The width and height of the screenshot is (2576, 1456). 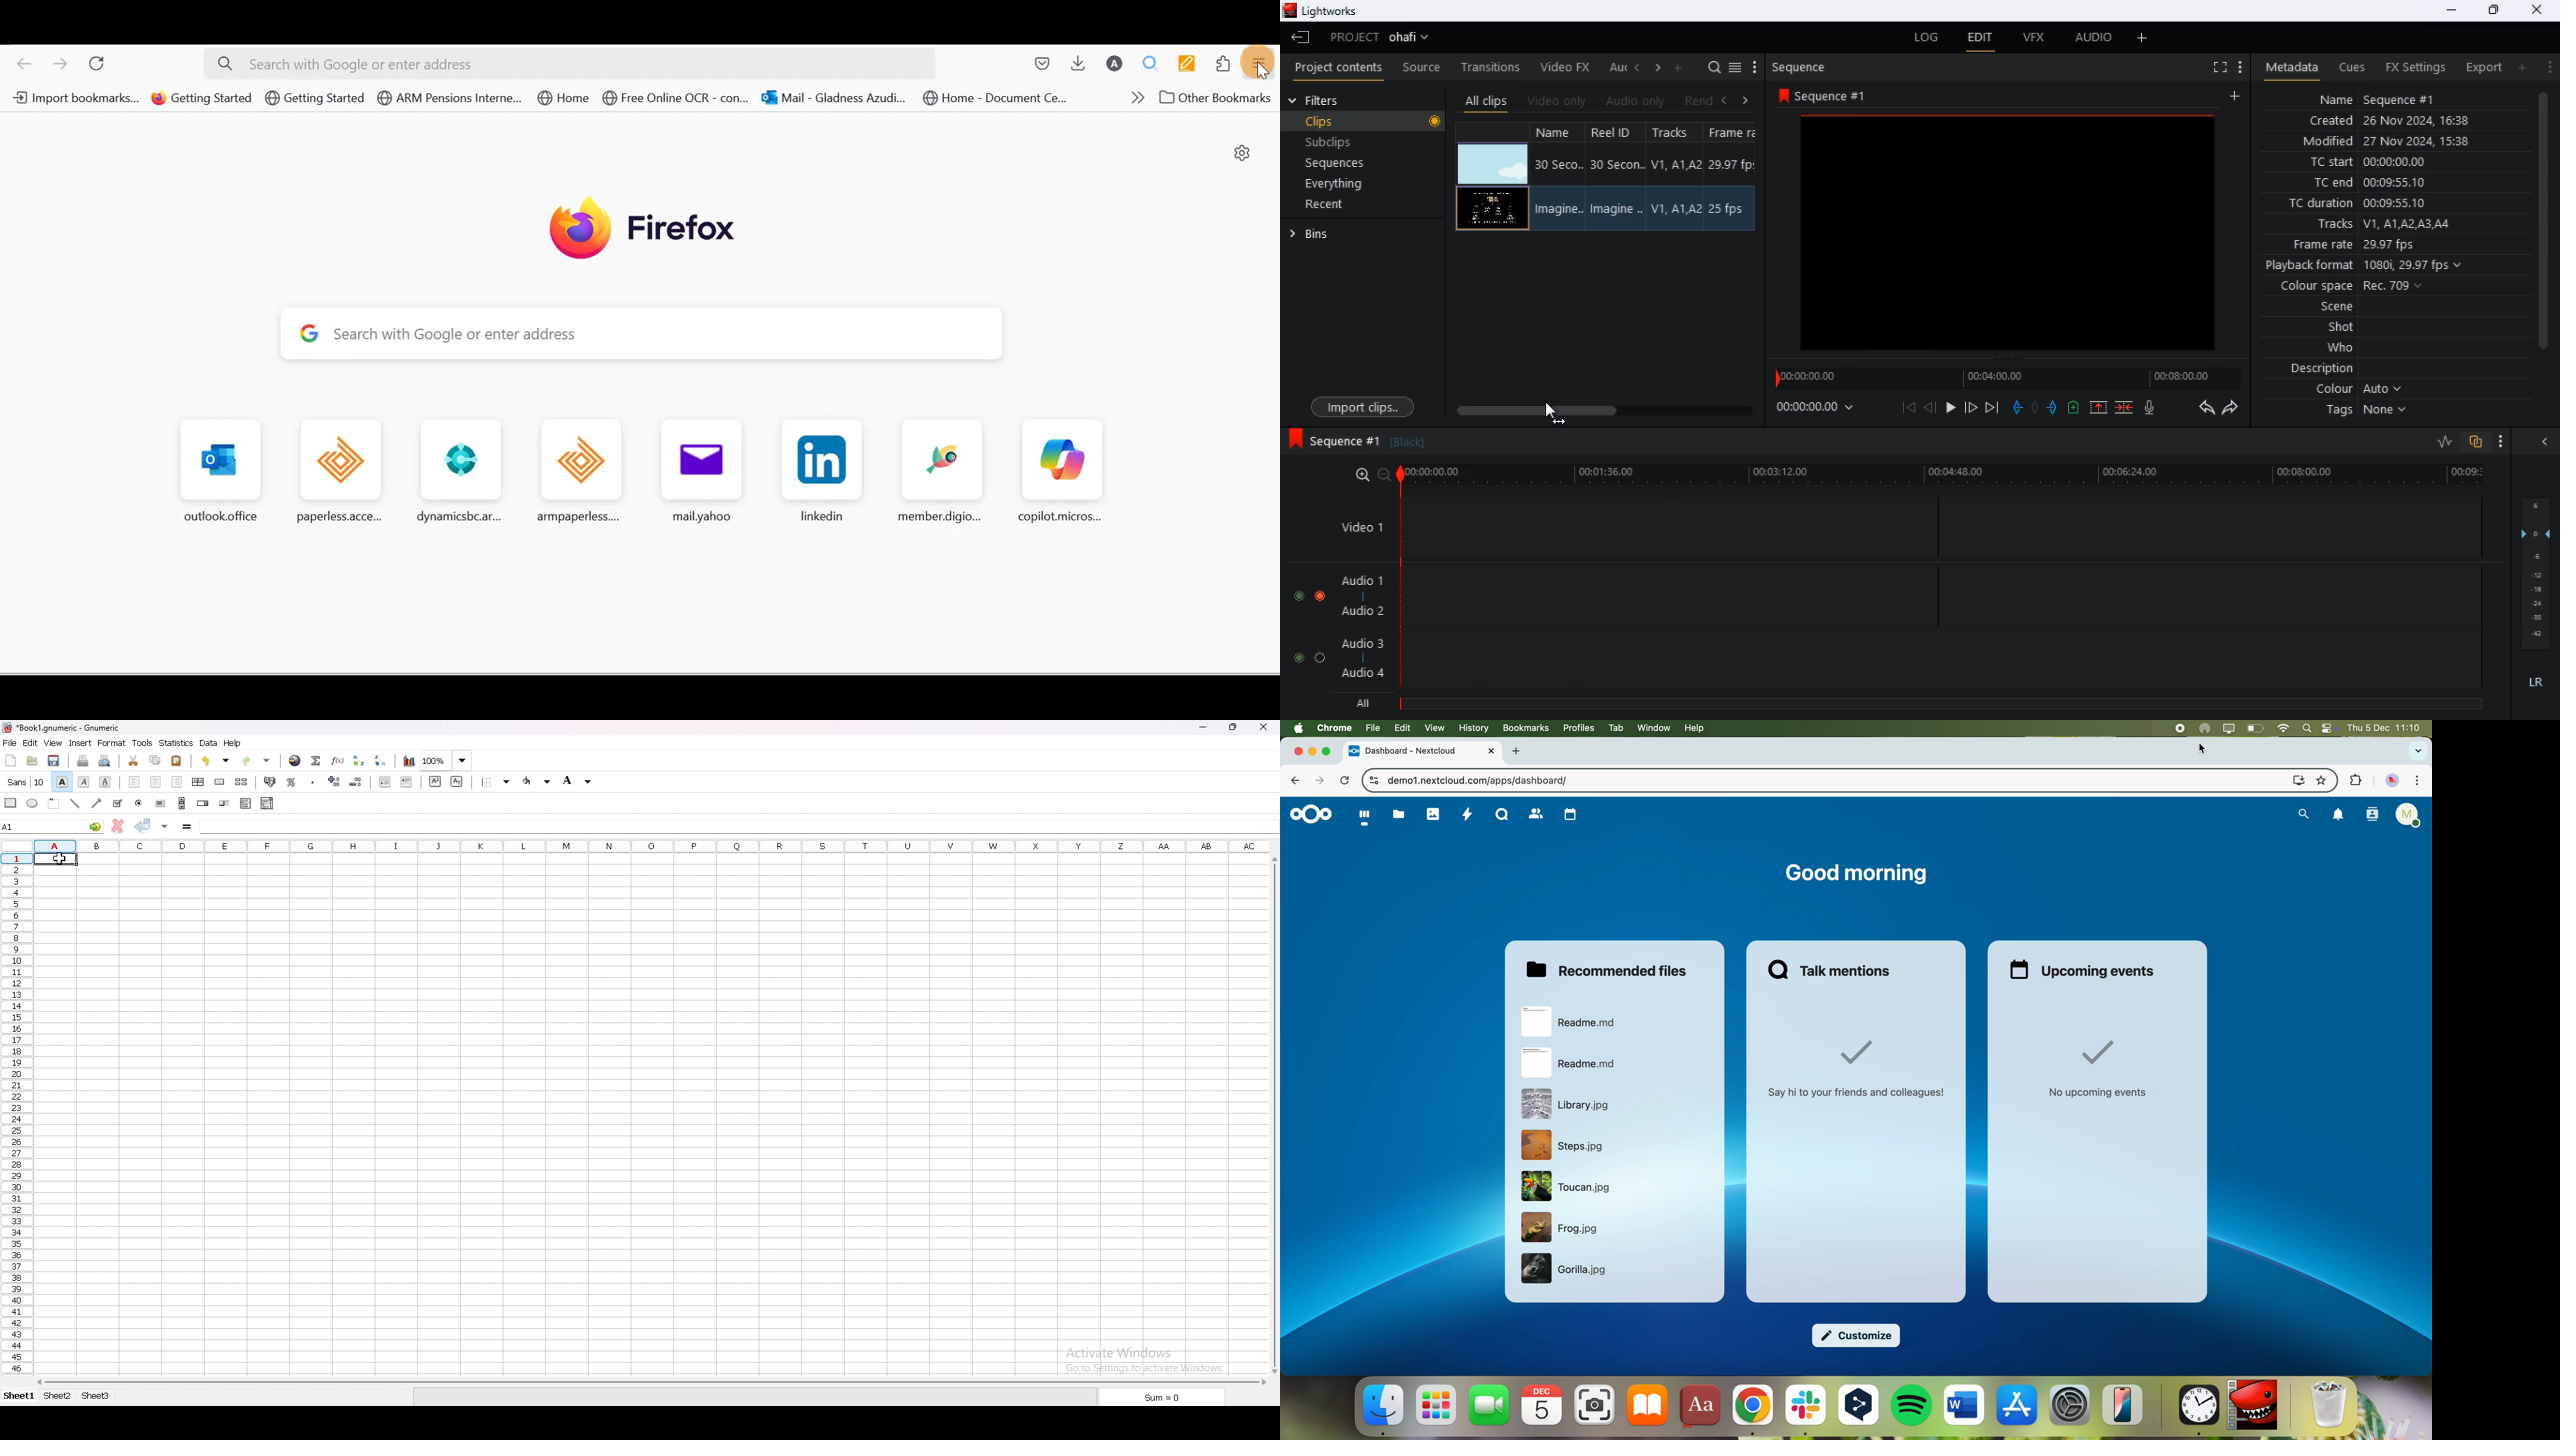 I want to click on sum, so click(x=1161, y=1398).